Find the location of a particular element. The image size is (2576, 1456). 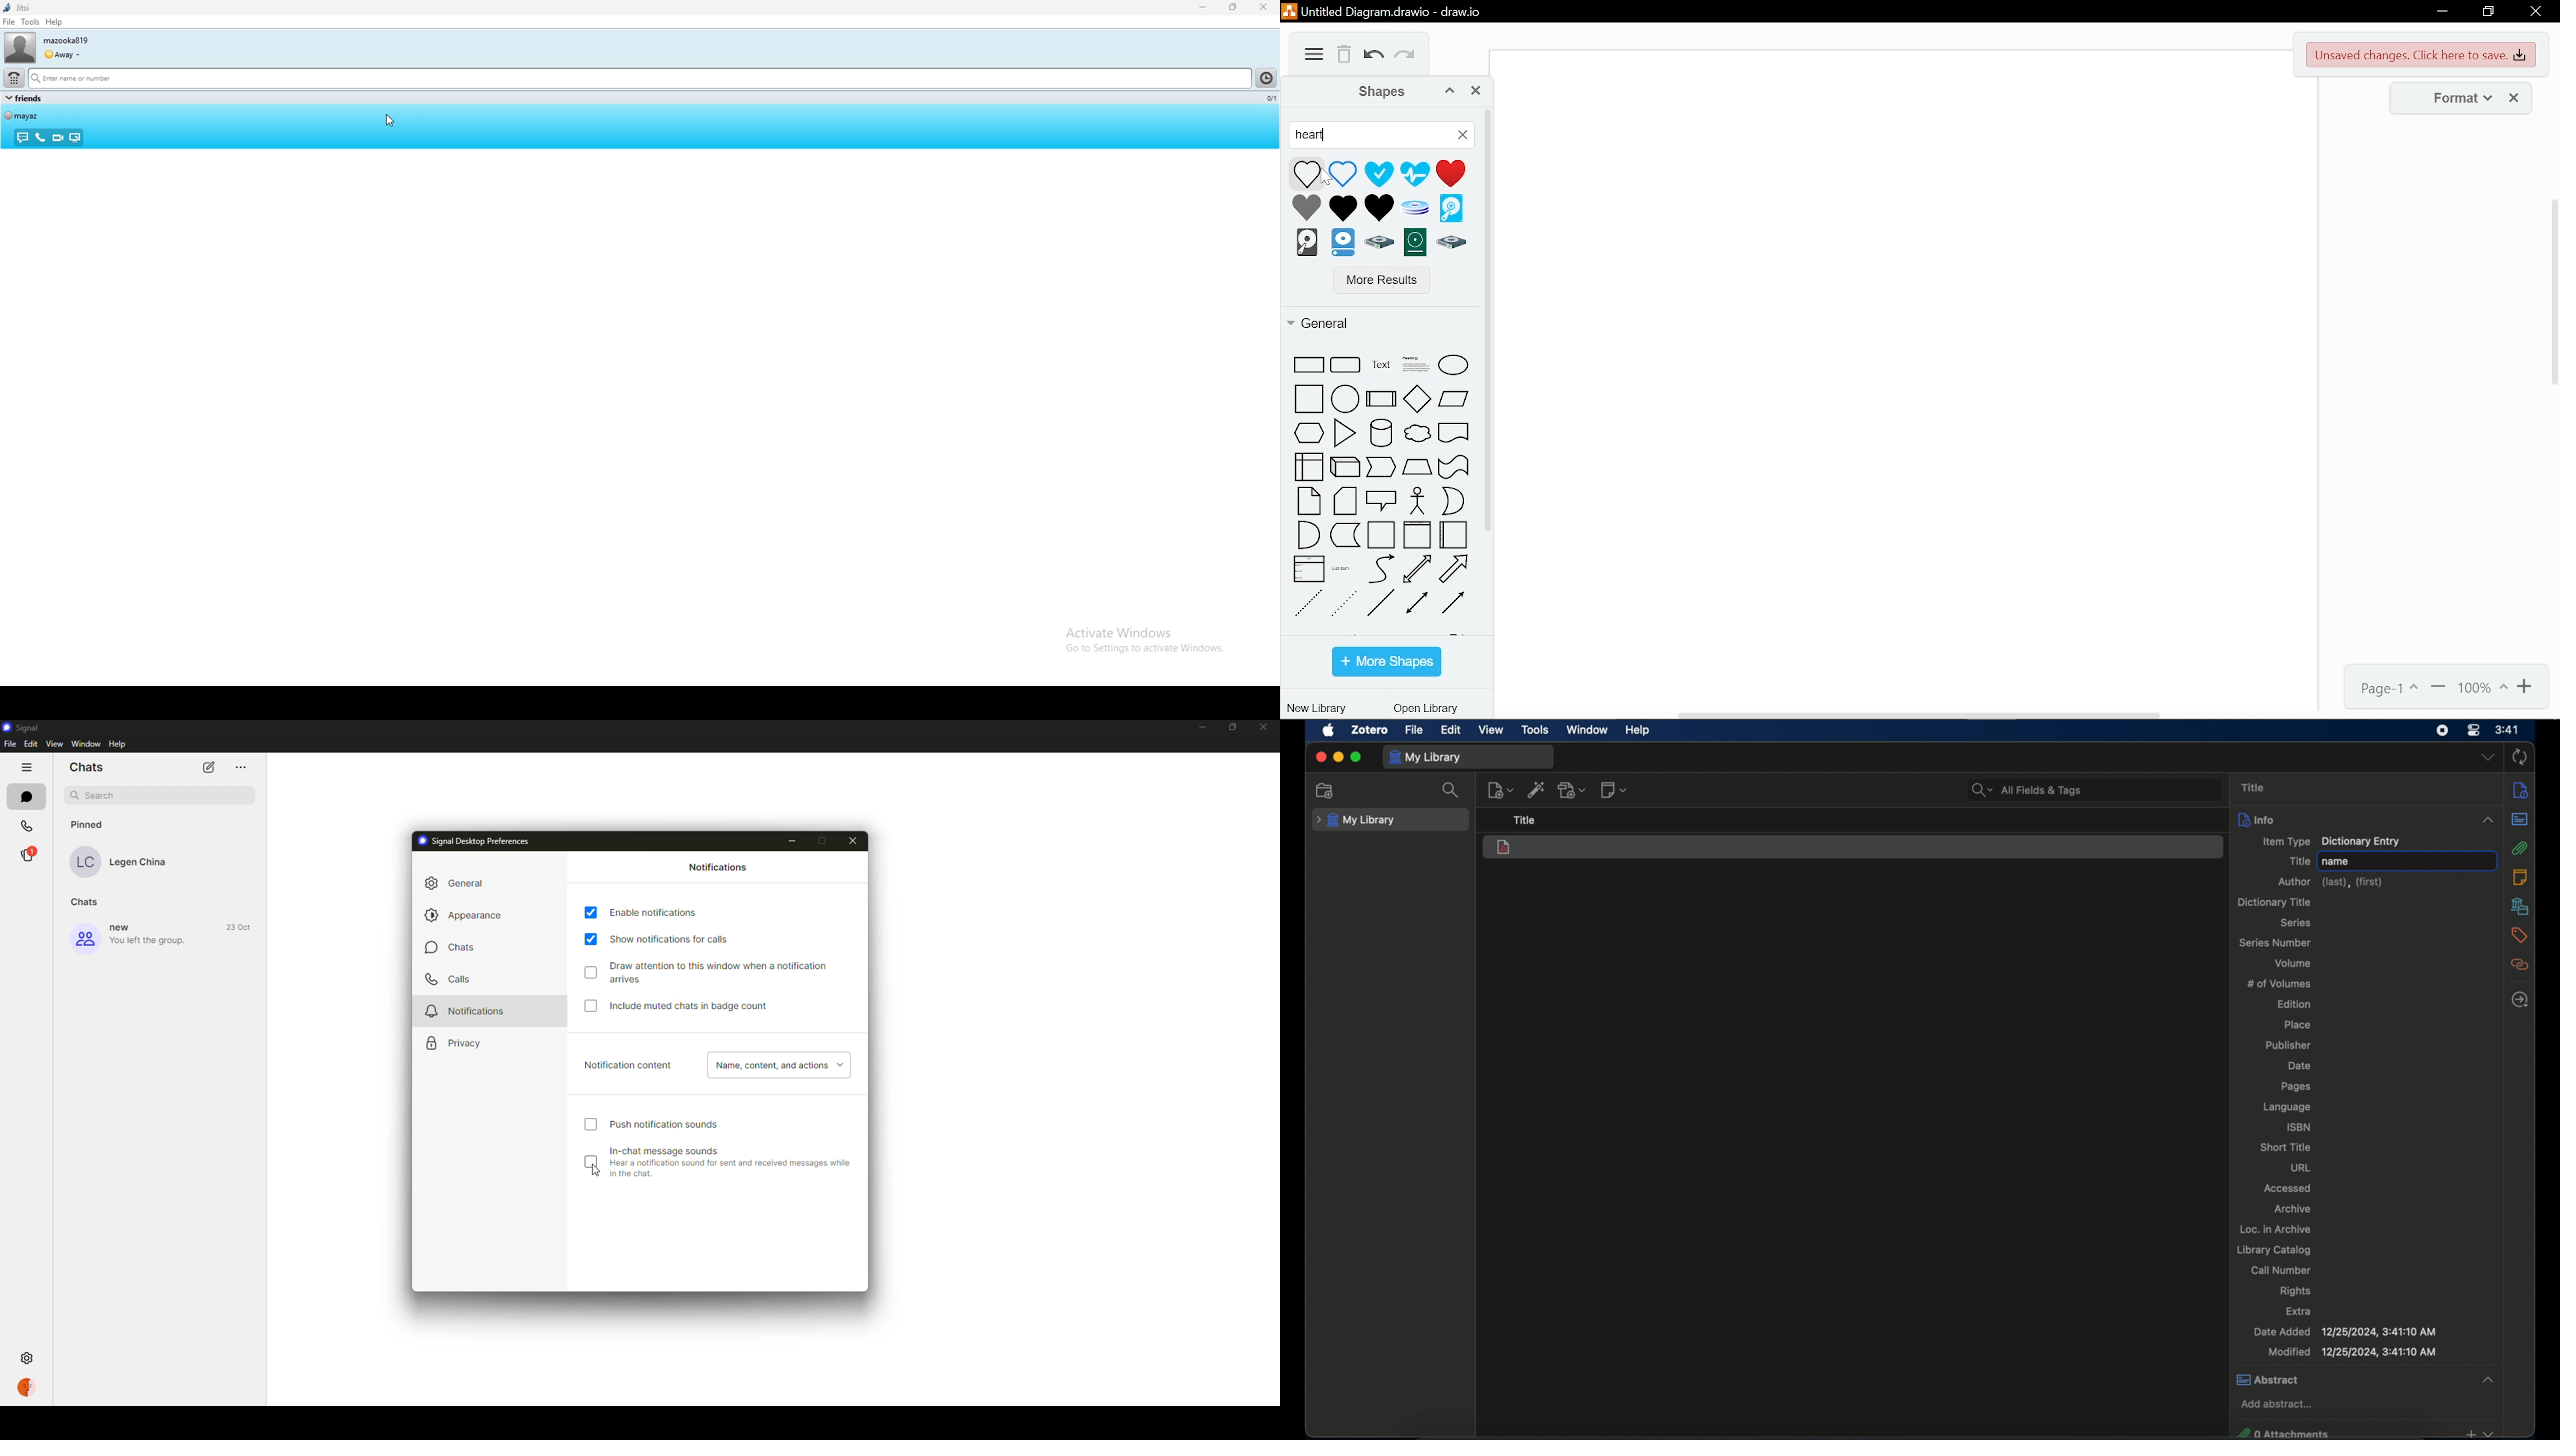

my library is located at coordinates (1355, 821).